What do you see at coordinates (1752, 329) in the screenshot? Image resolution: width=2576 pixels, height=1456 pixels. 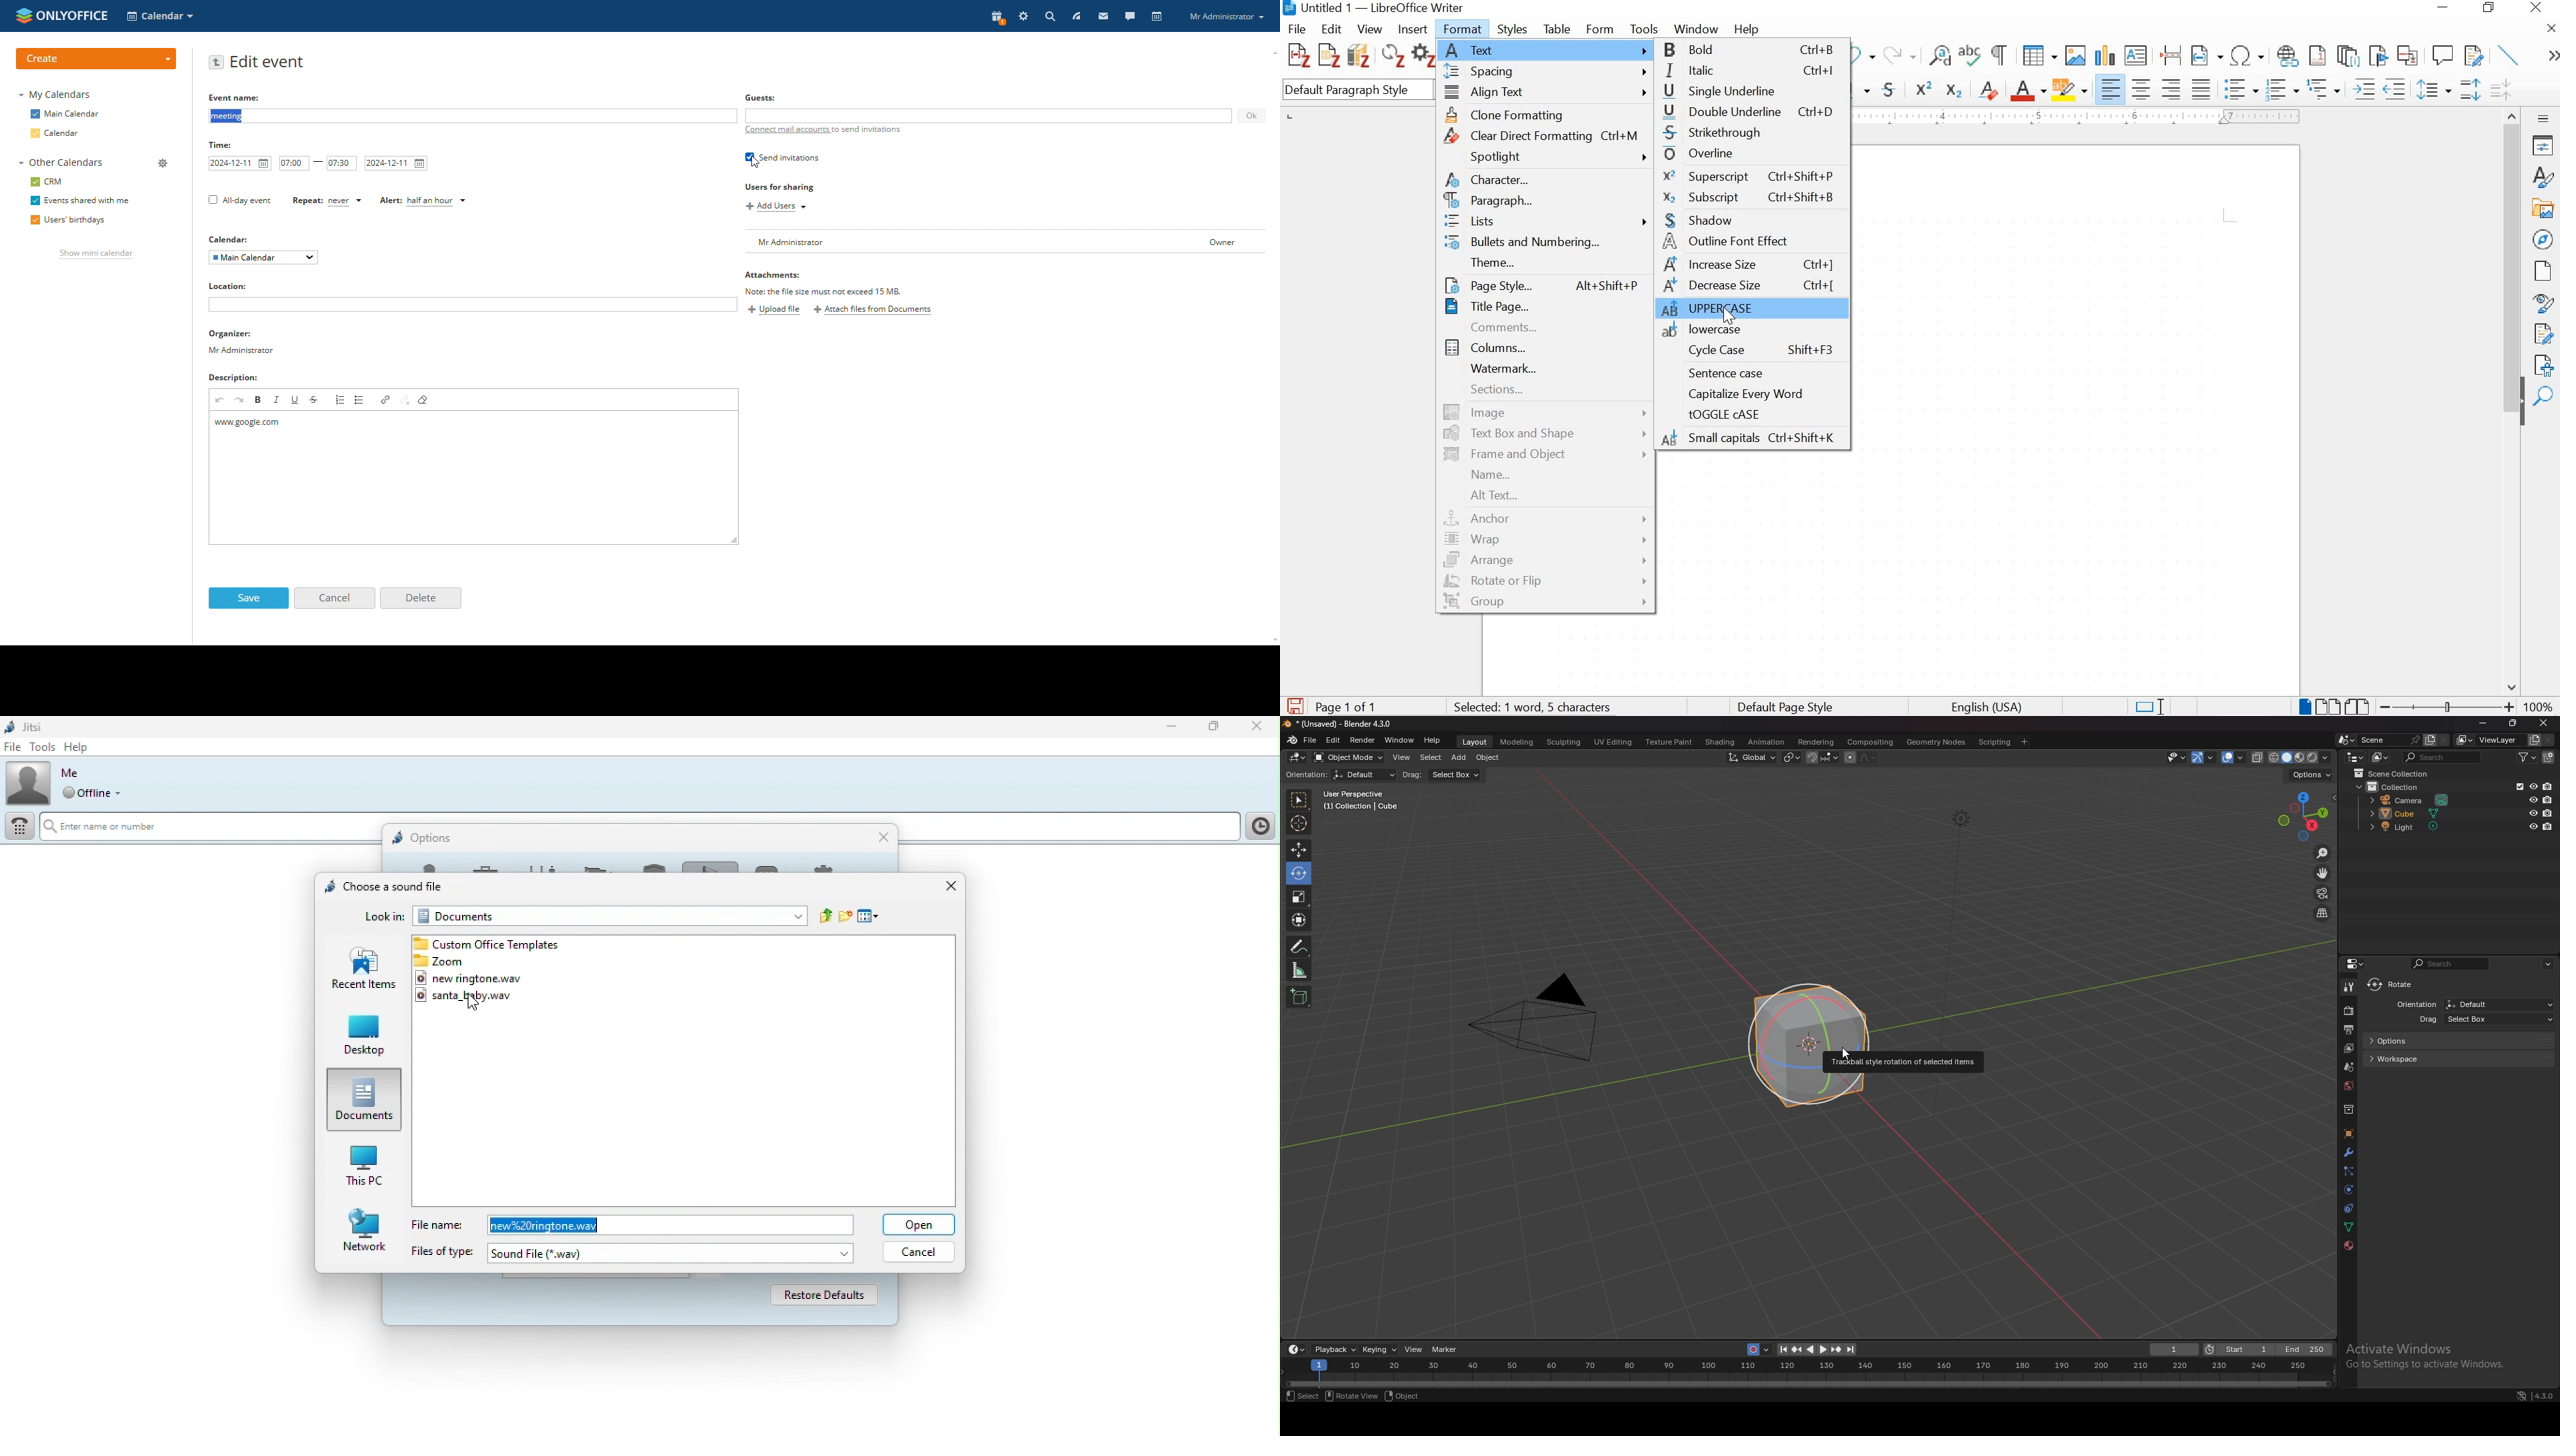 I see `lowercase` at bounding box center [1752, 329].